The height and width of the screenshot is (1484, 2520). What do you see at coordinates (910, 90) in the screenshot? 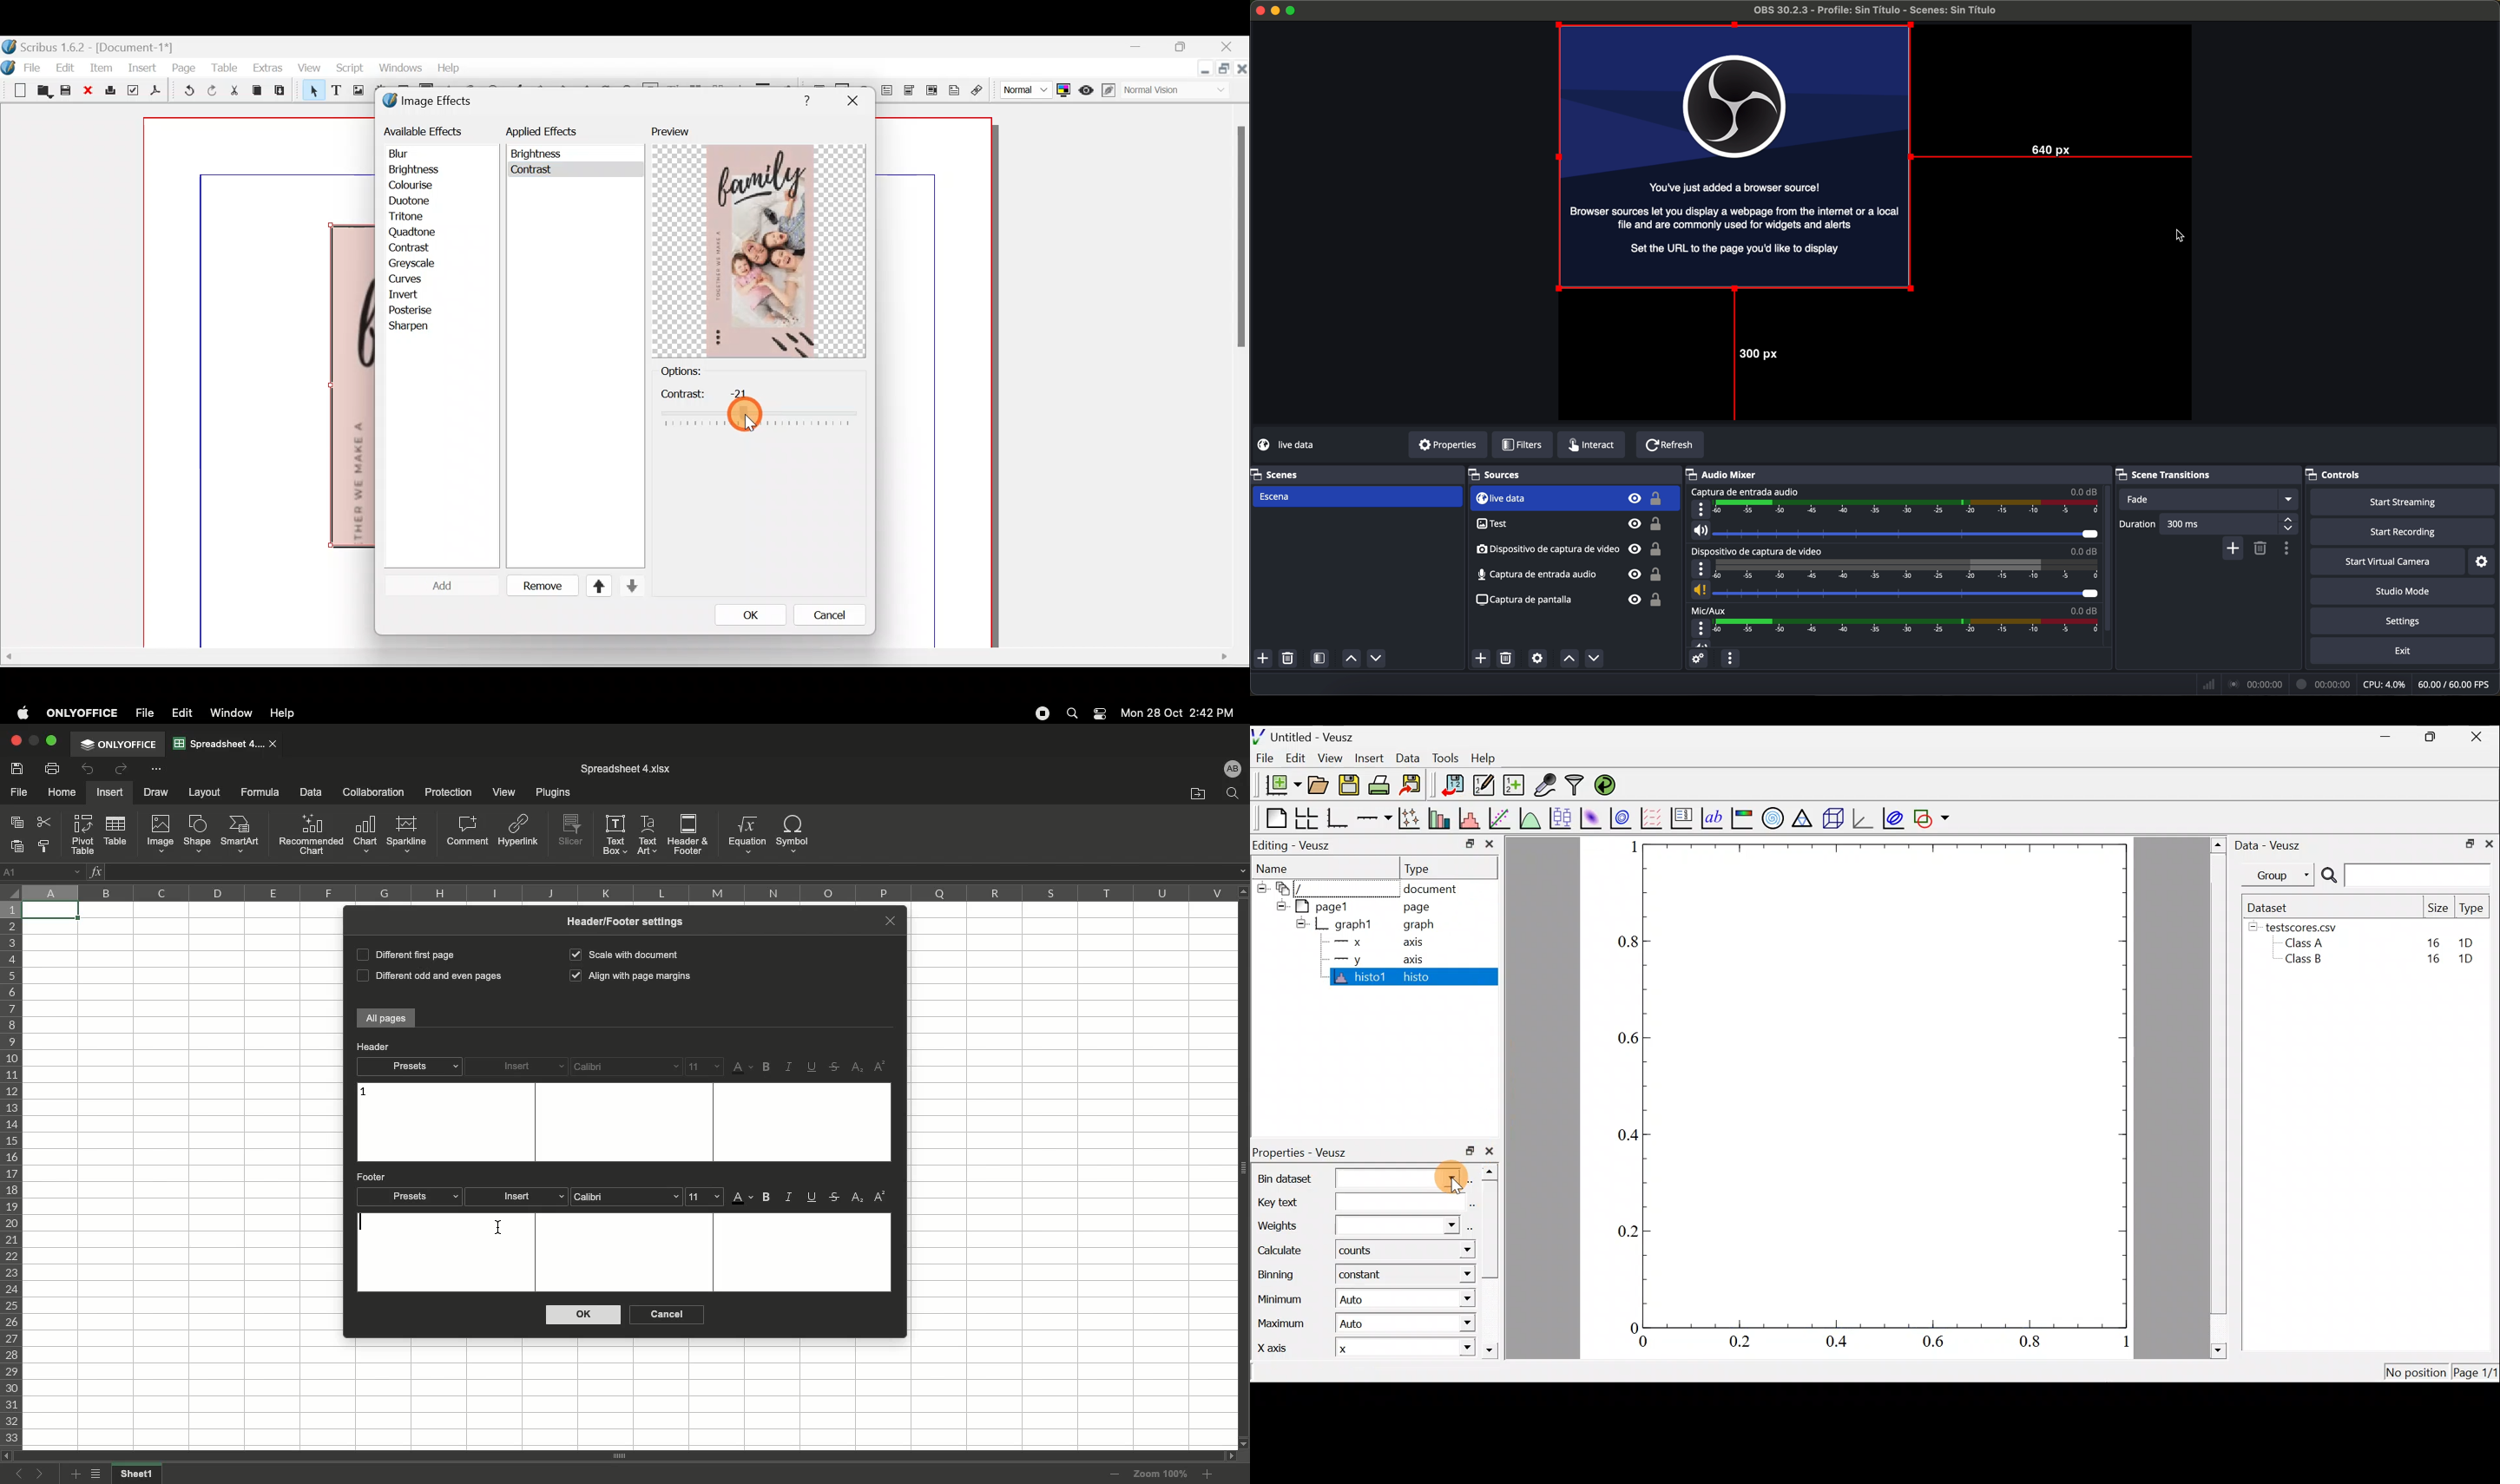
I see `PDF combo box` at bounding box center [910, 90].